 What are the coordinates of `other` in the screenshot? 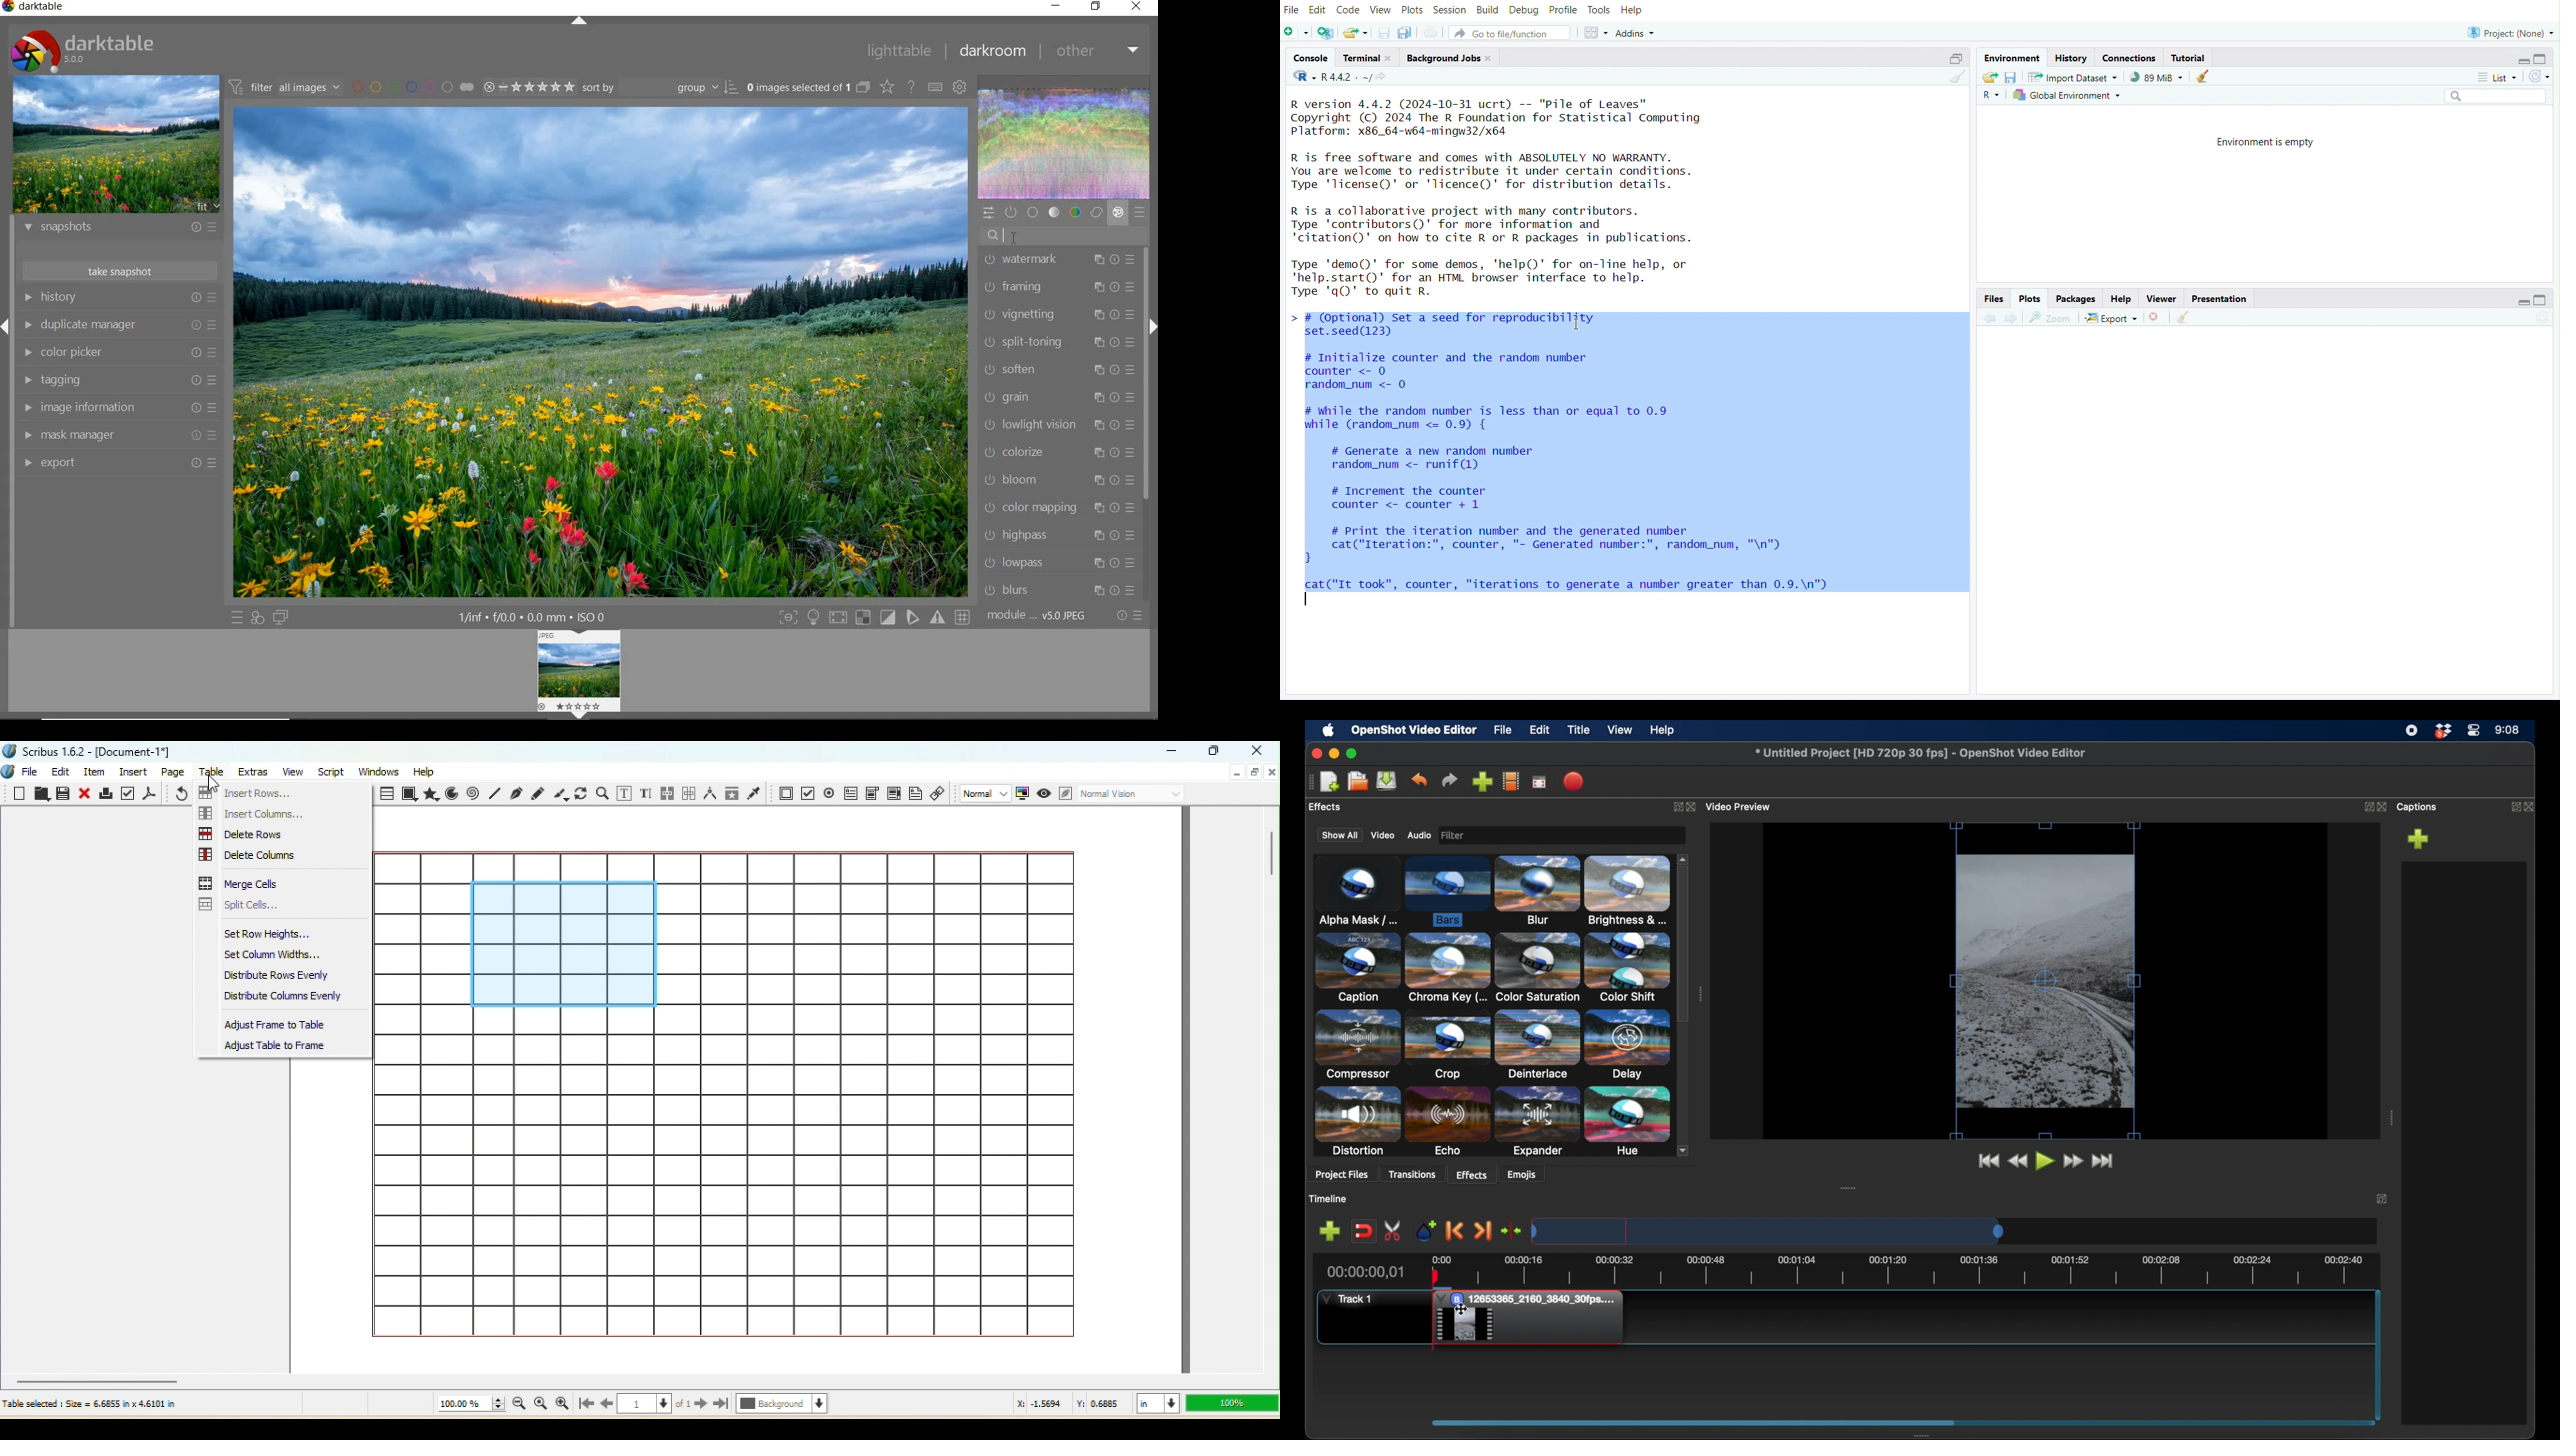 It's located at (1099, 52).